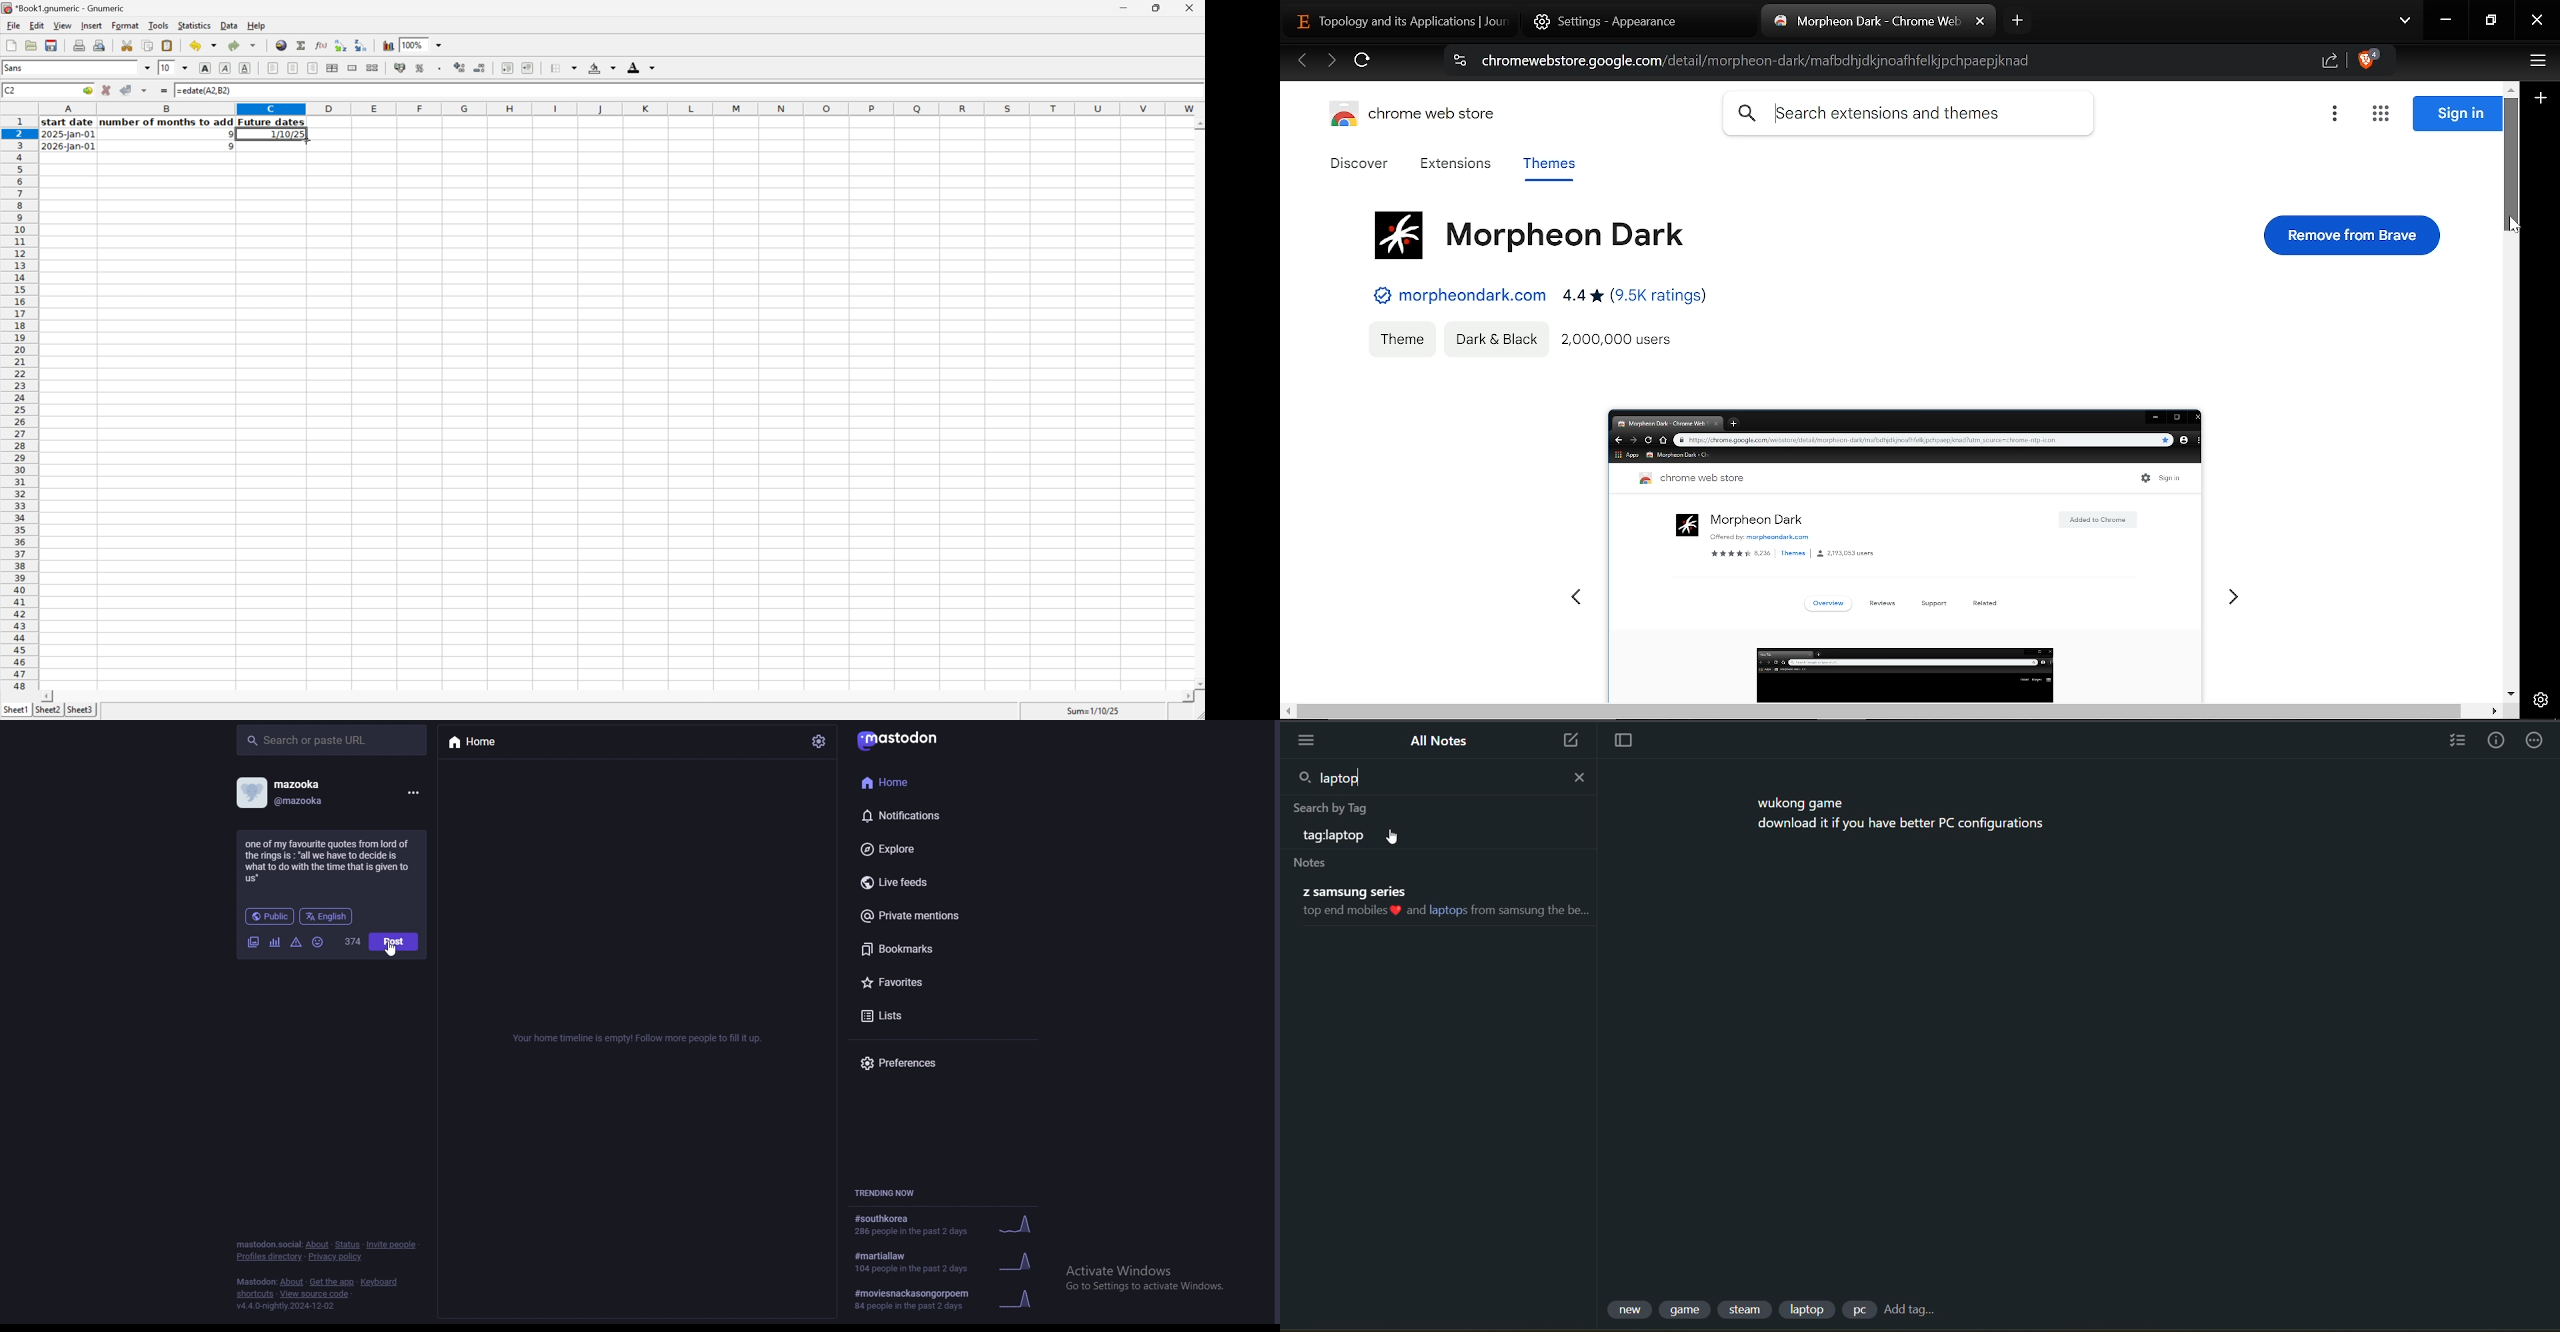 This screenshot has height=1344, width=2576. What do you see at coordinates (69, 136) in the screenshot?
I see `2025-jan-01` at bounding box center [69, 136].